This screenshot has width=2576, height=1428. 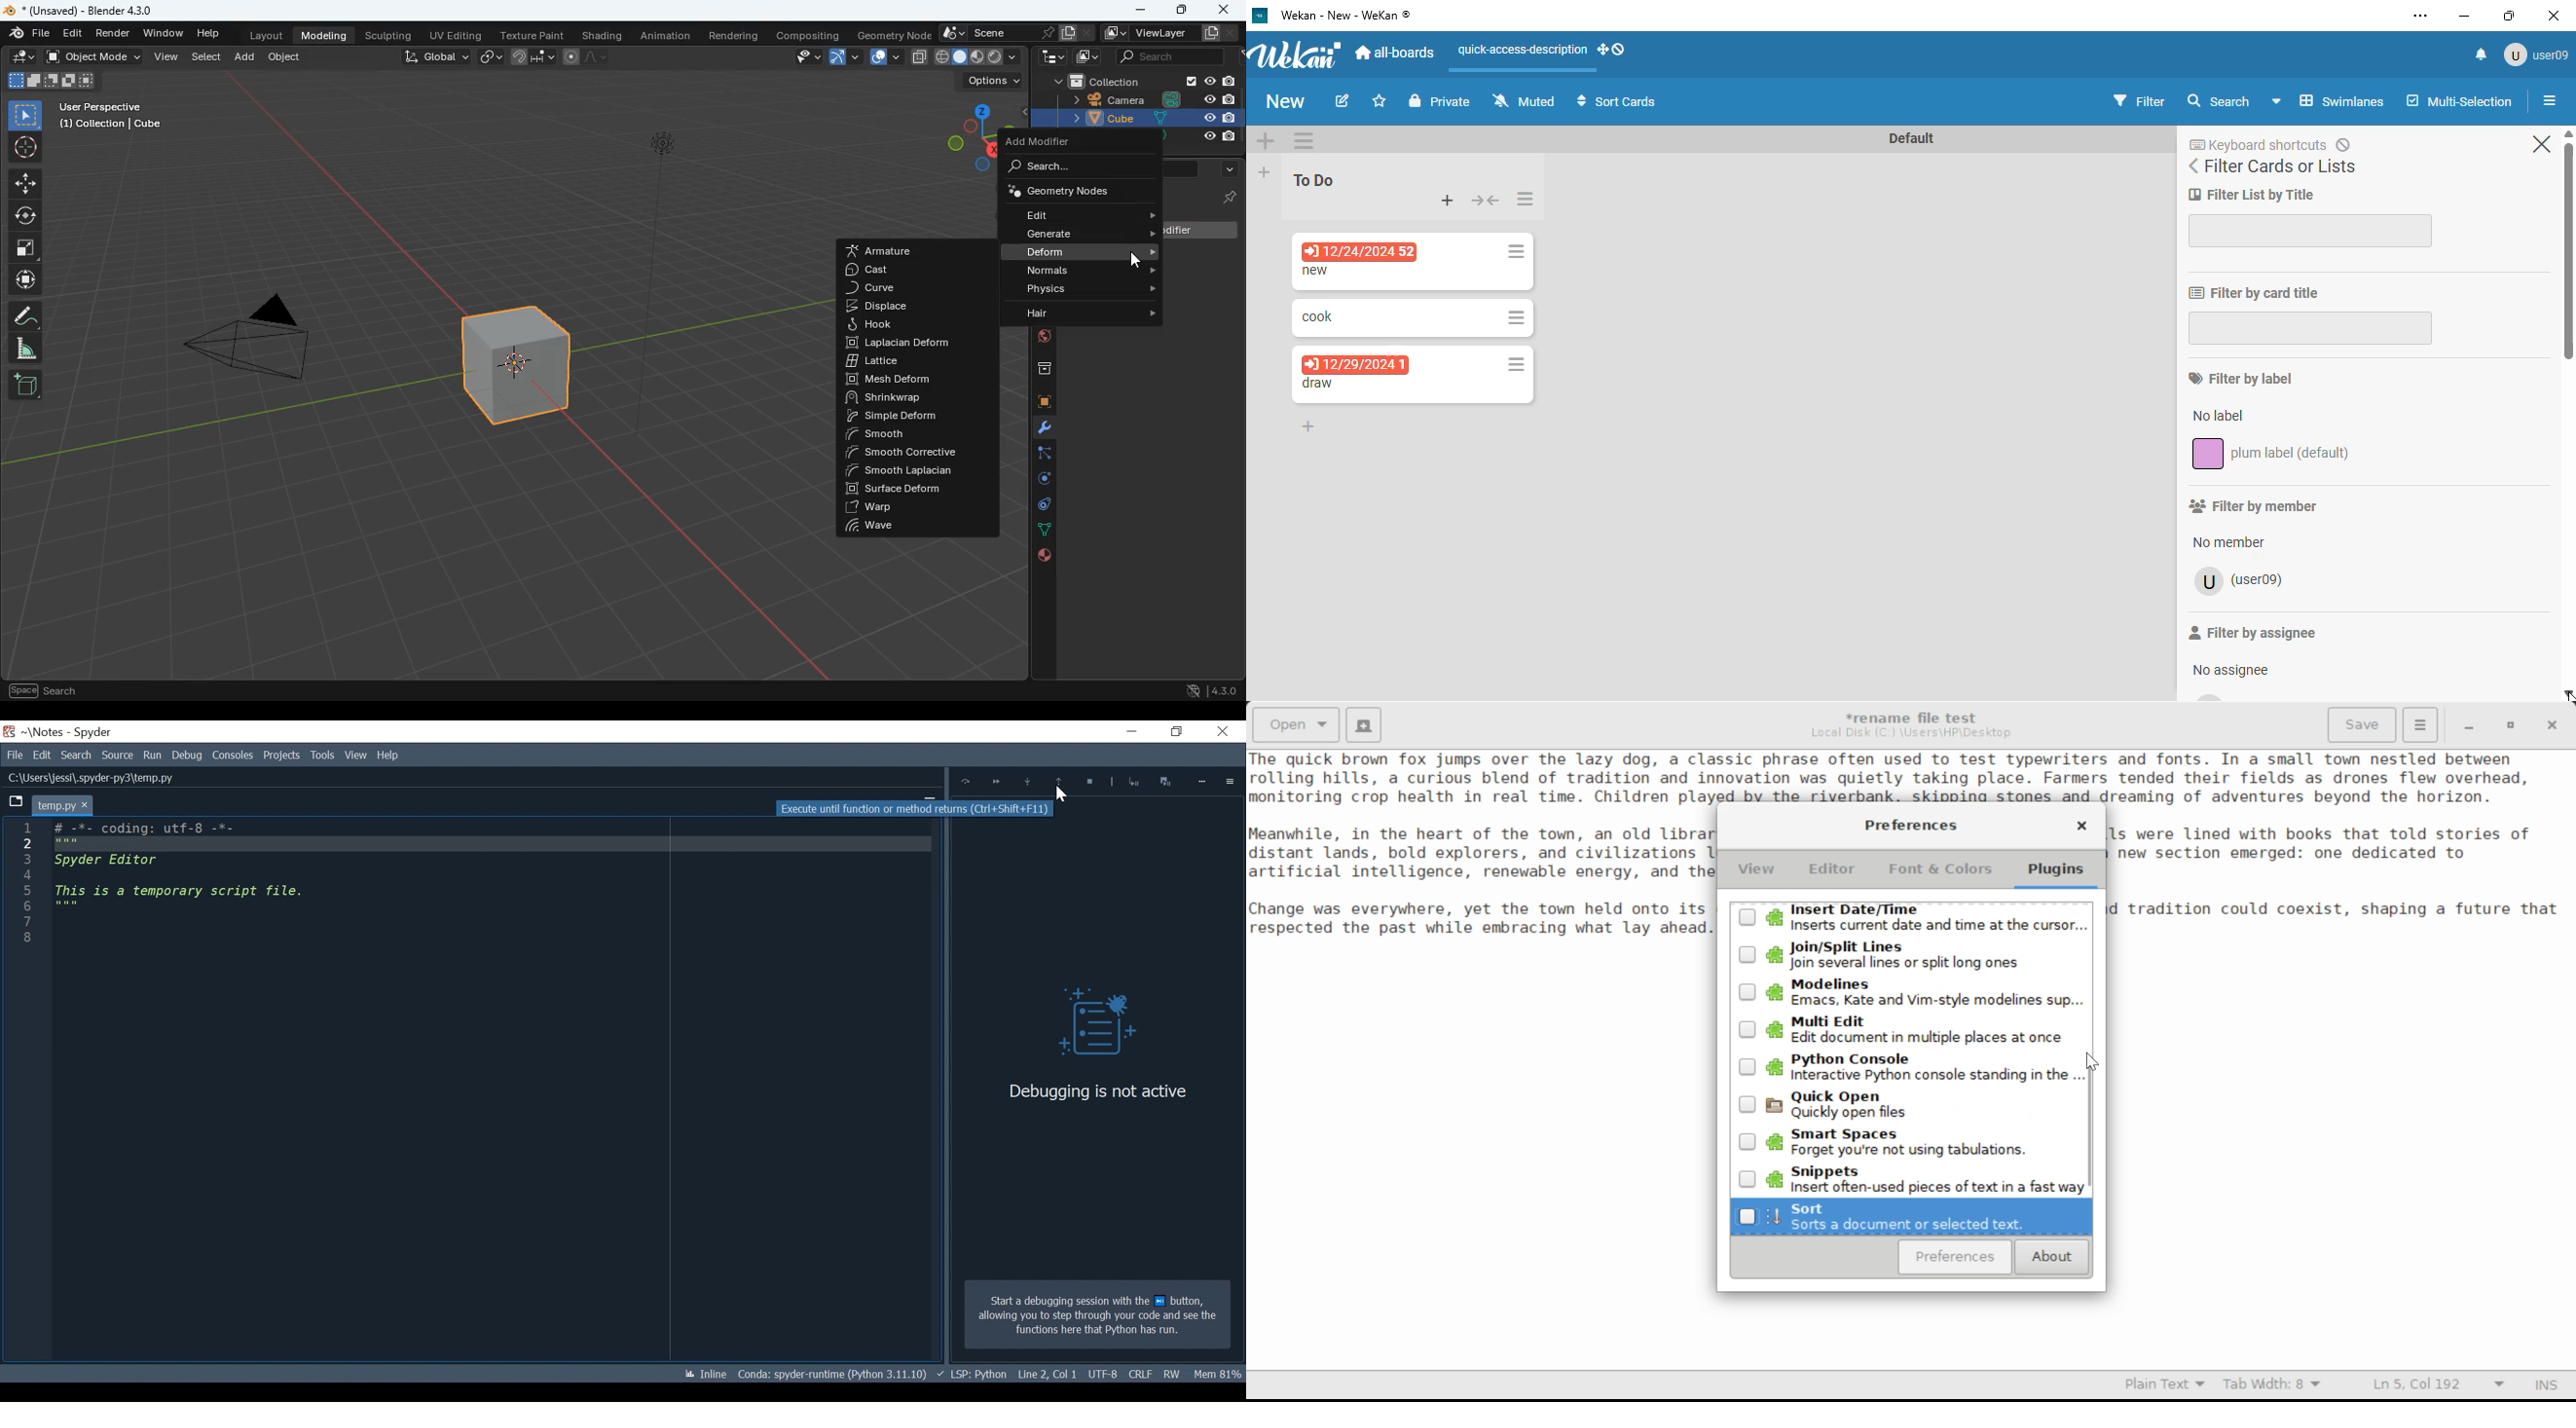 What do you see at coordinates (1036, 340) in the screenshot?
I see `globe` at bounding box center [1036, 340].